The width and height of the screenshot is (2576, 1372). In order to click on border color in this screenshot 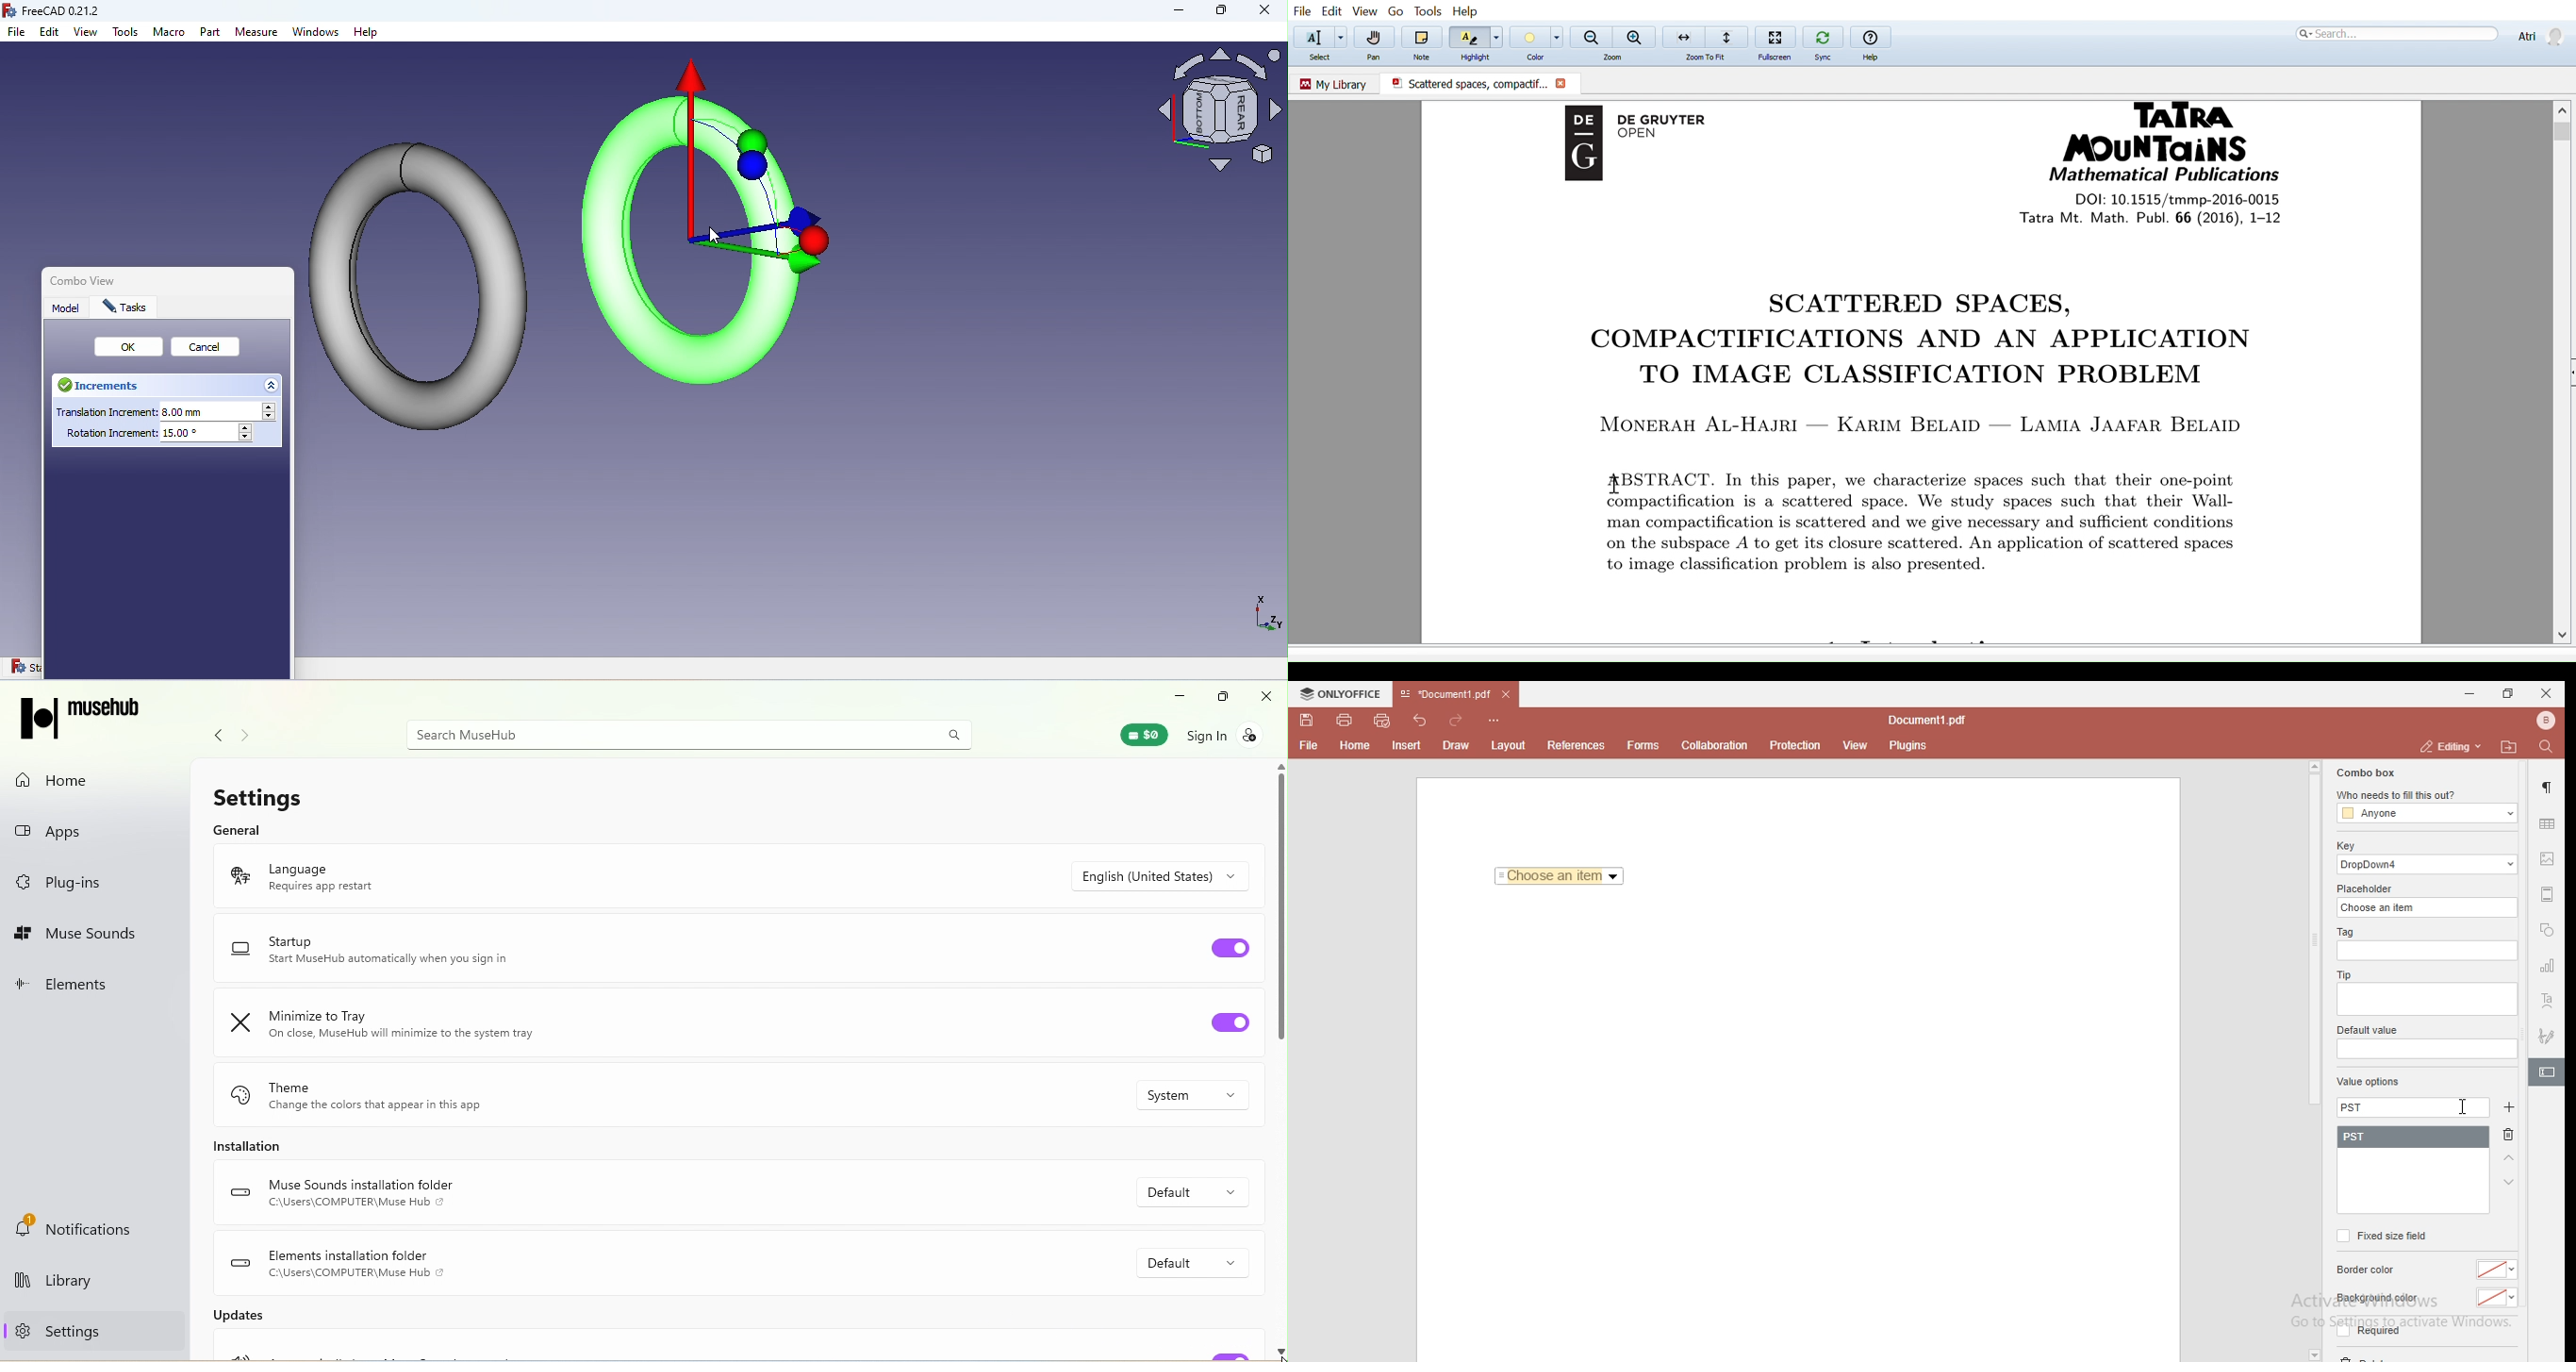, I will do `click(2369, 1270)`.